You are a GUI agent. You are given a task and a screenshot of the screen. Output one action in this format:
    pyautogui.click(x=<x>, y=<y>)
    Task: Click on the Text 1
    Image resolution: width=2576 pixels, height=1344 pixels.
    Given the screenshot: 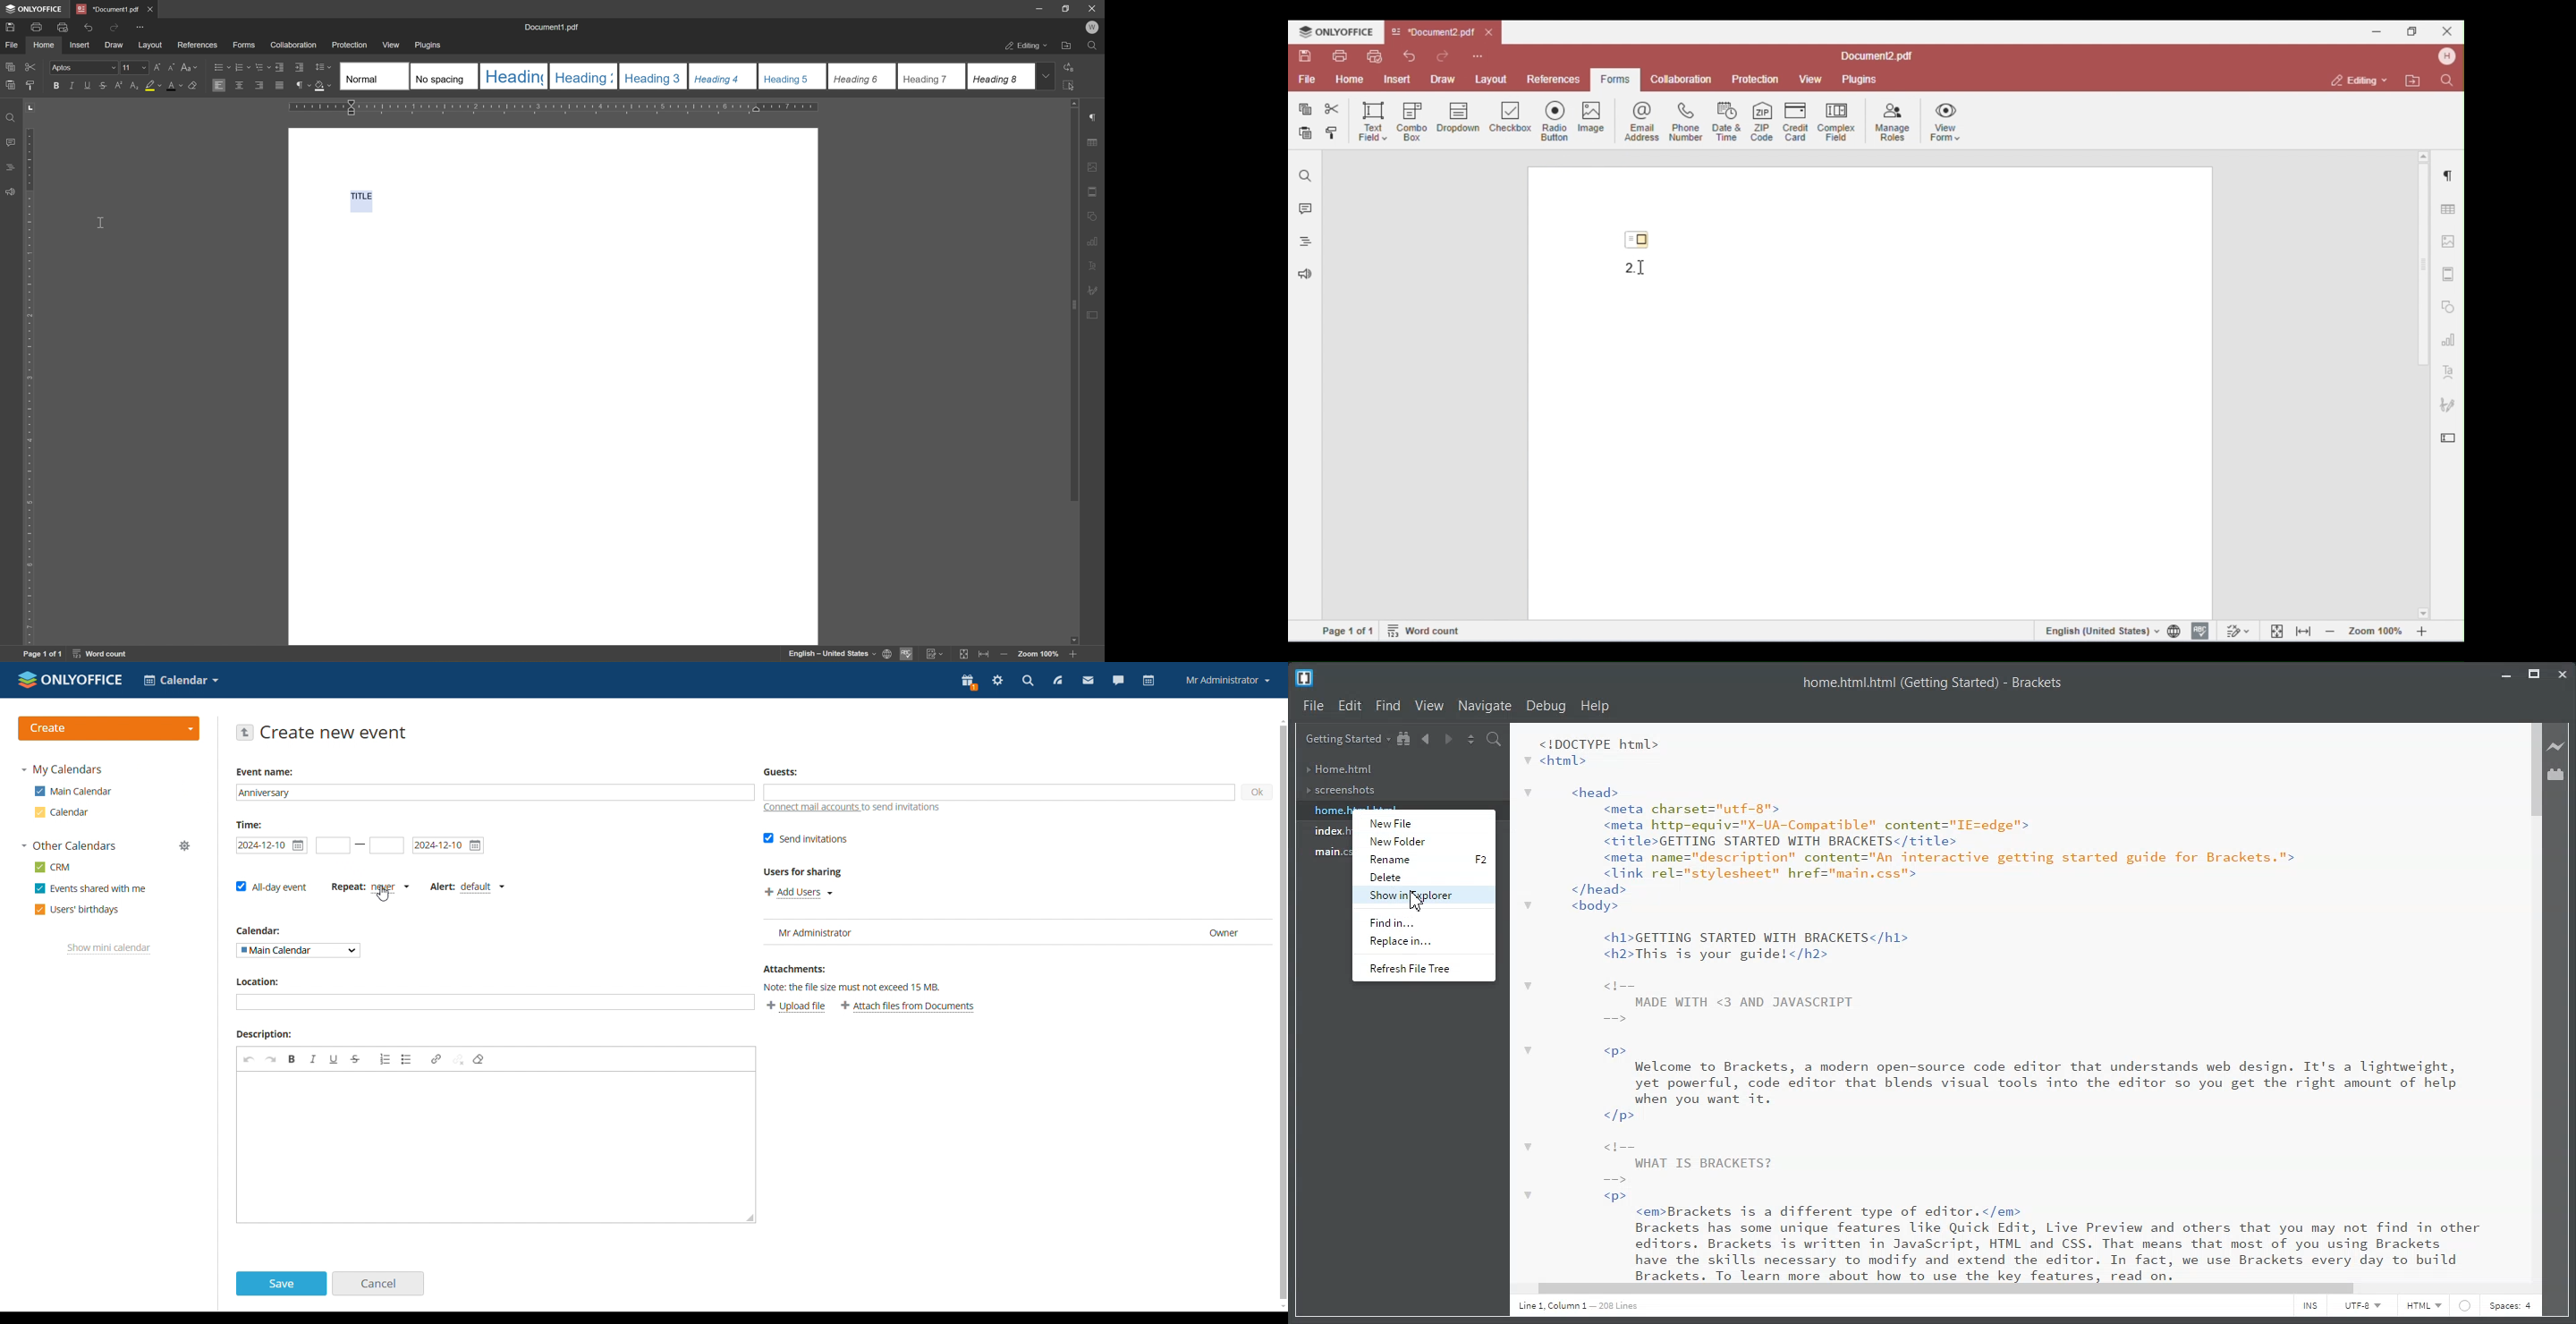 What is the action you would take?
    pyautogui.click(x=1934, y=683)
    